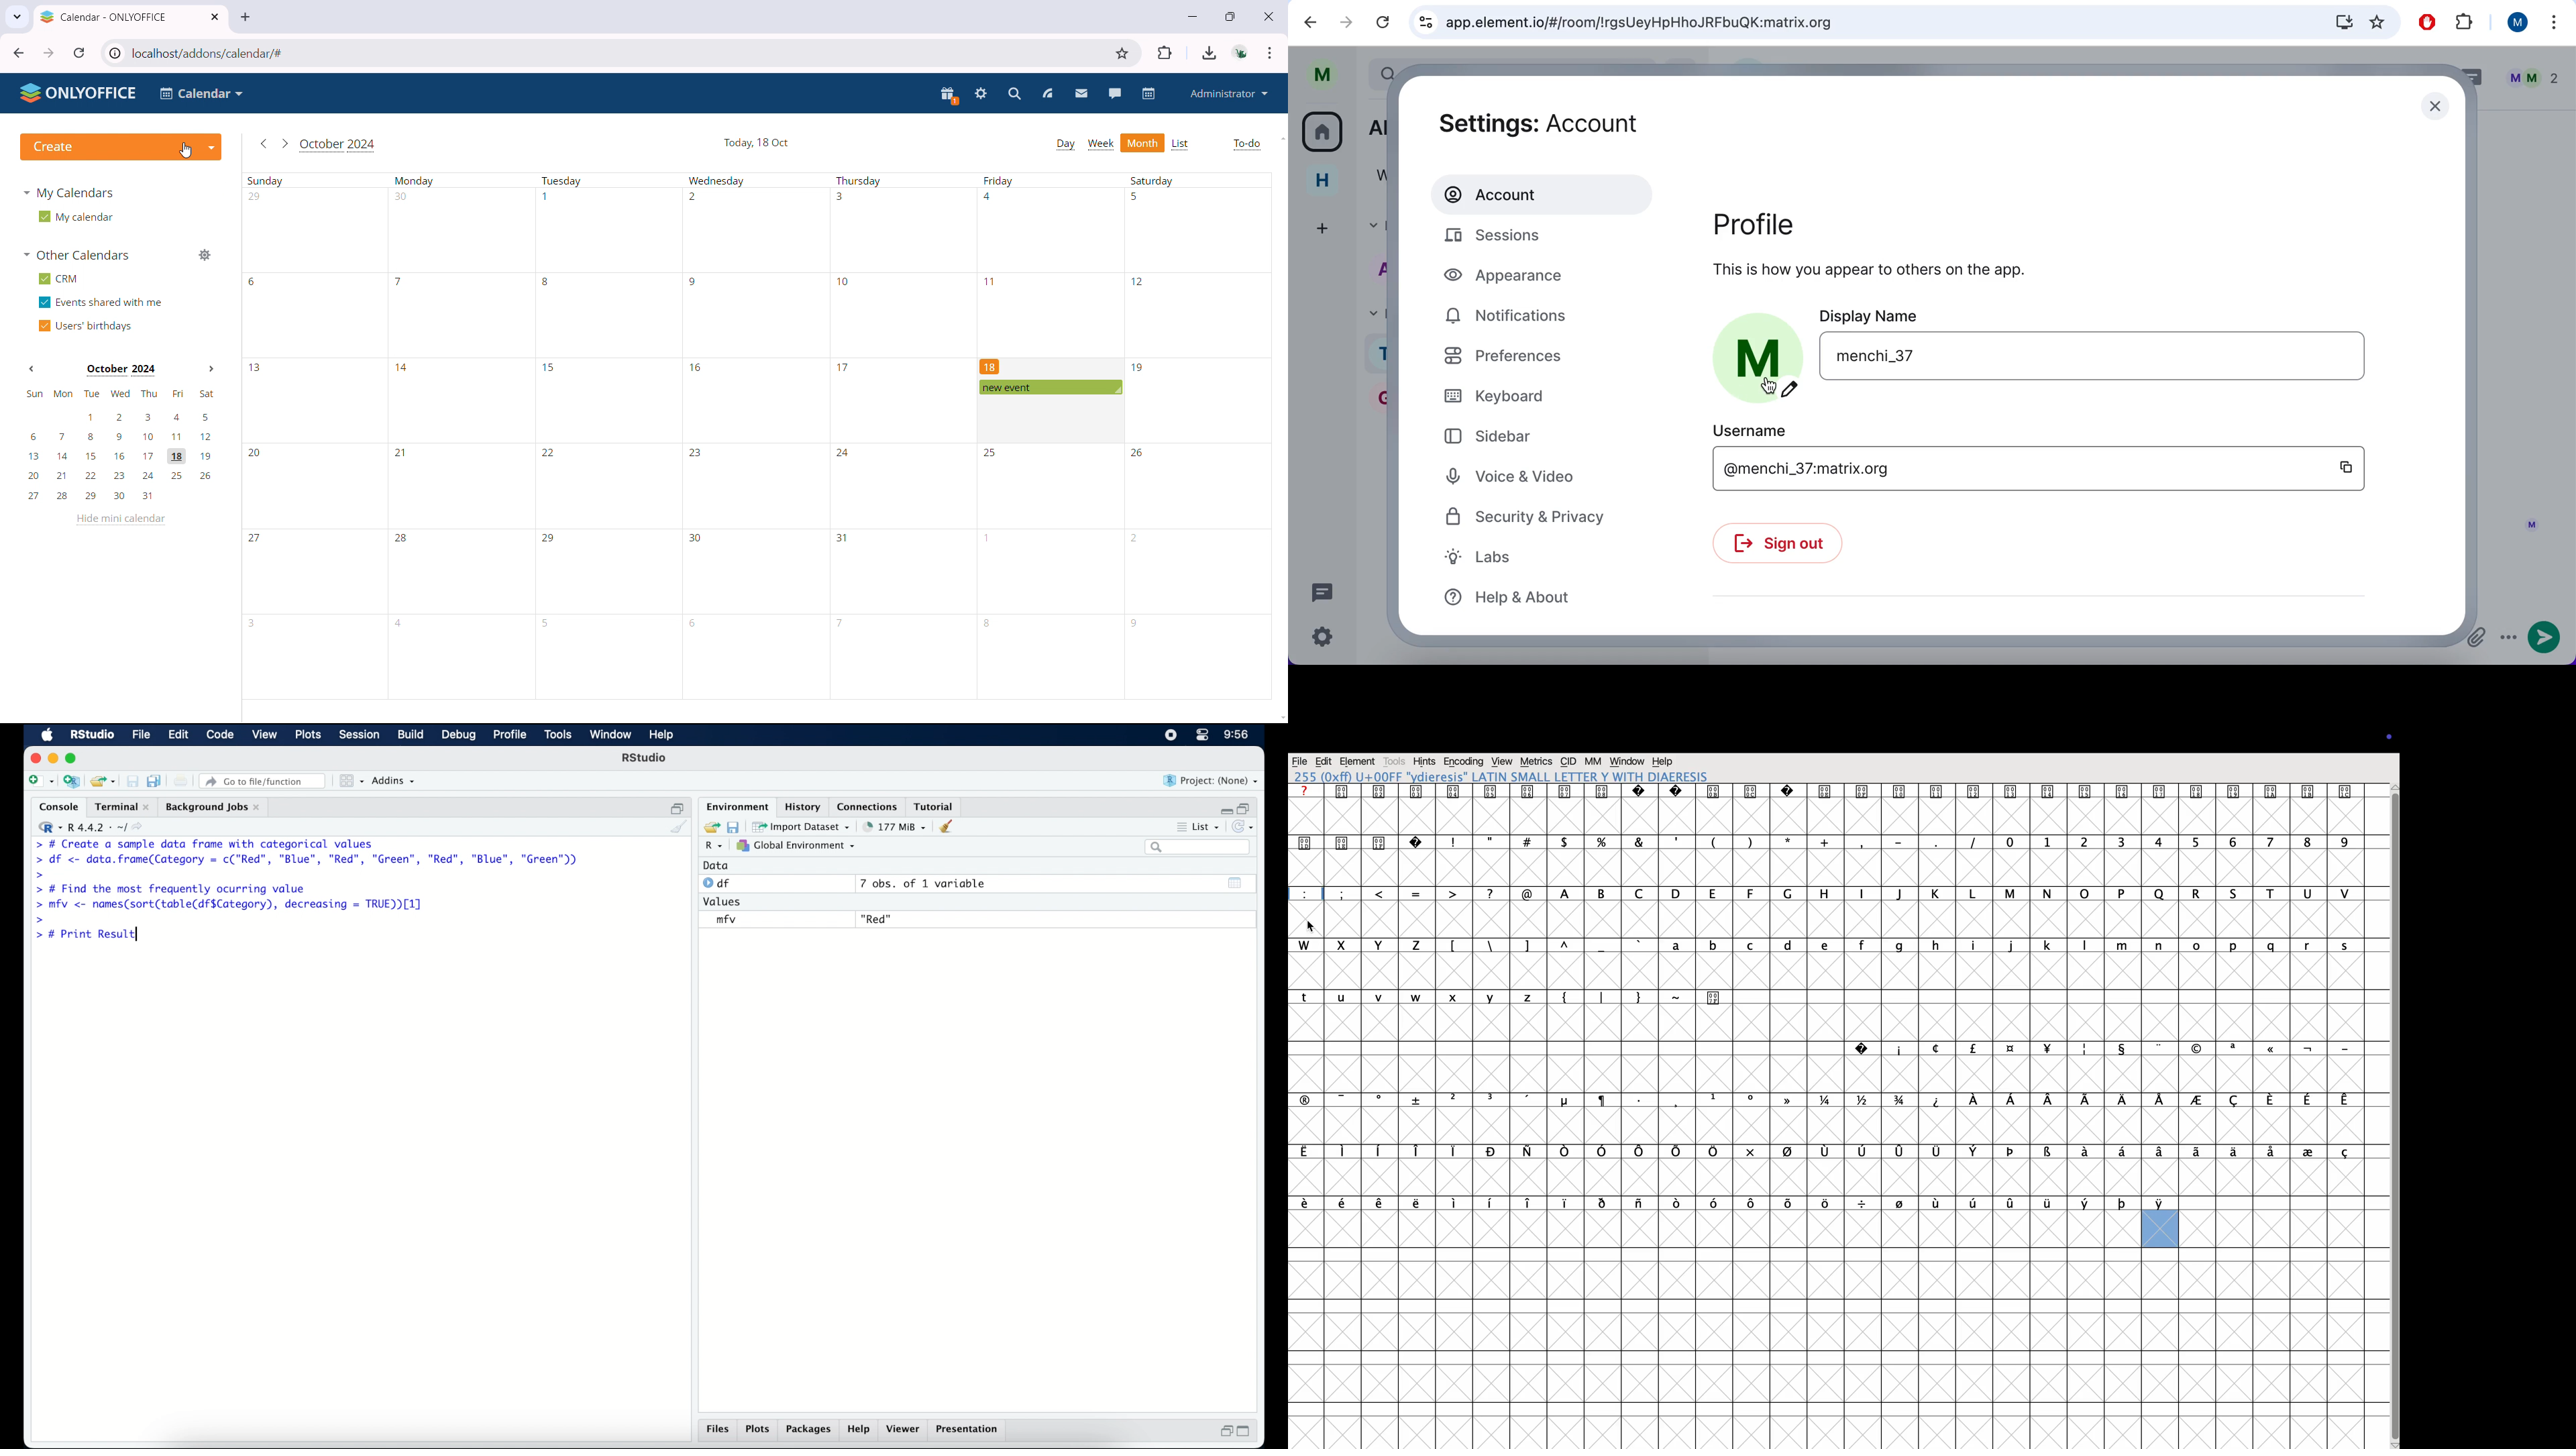  I want to click on Calendar - ONLYOFFICE, so click(104, 17).